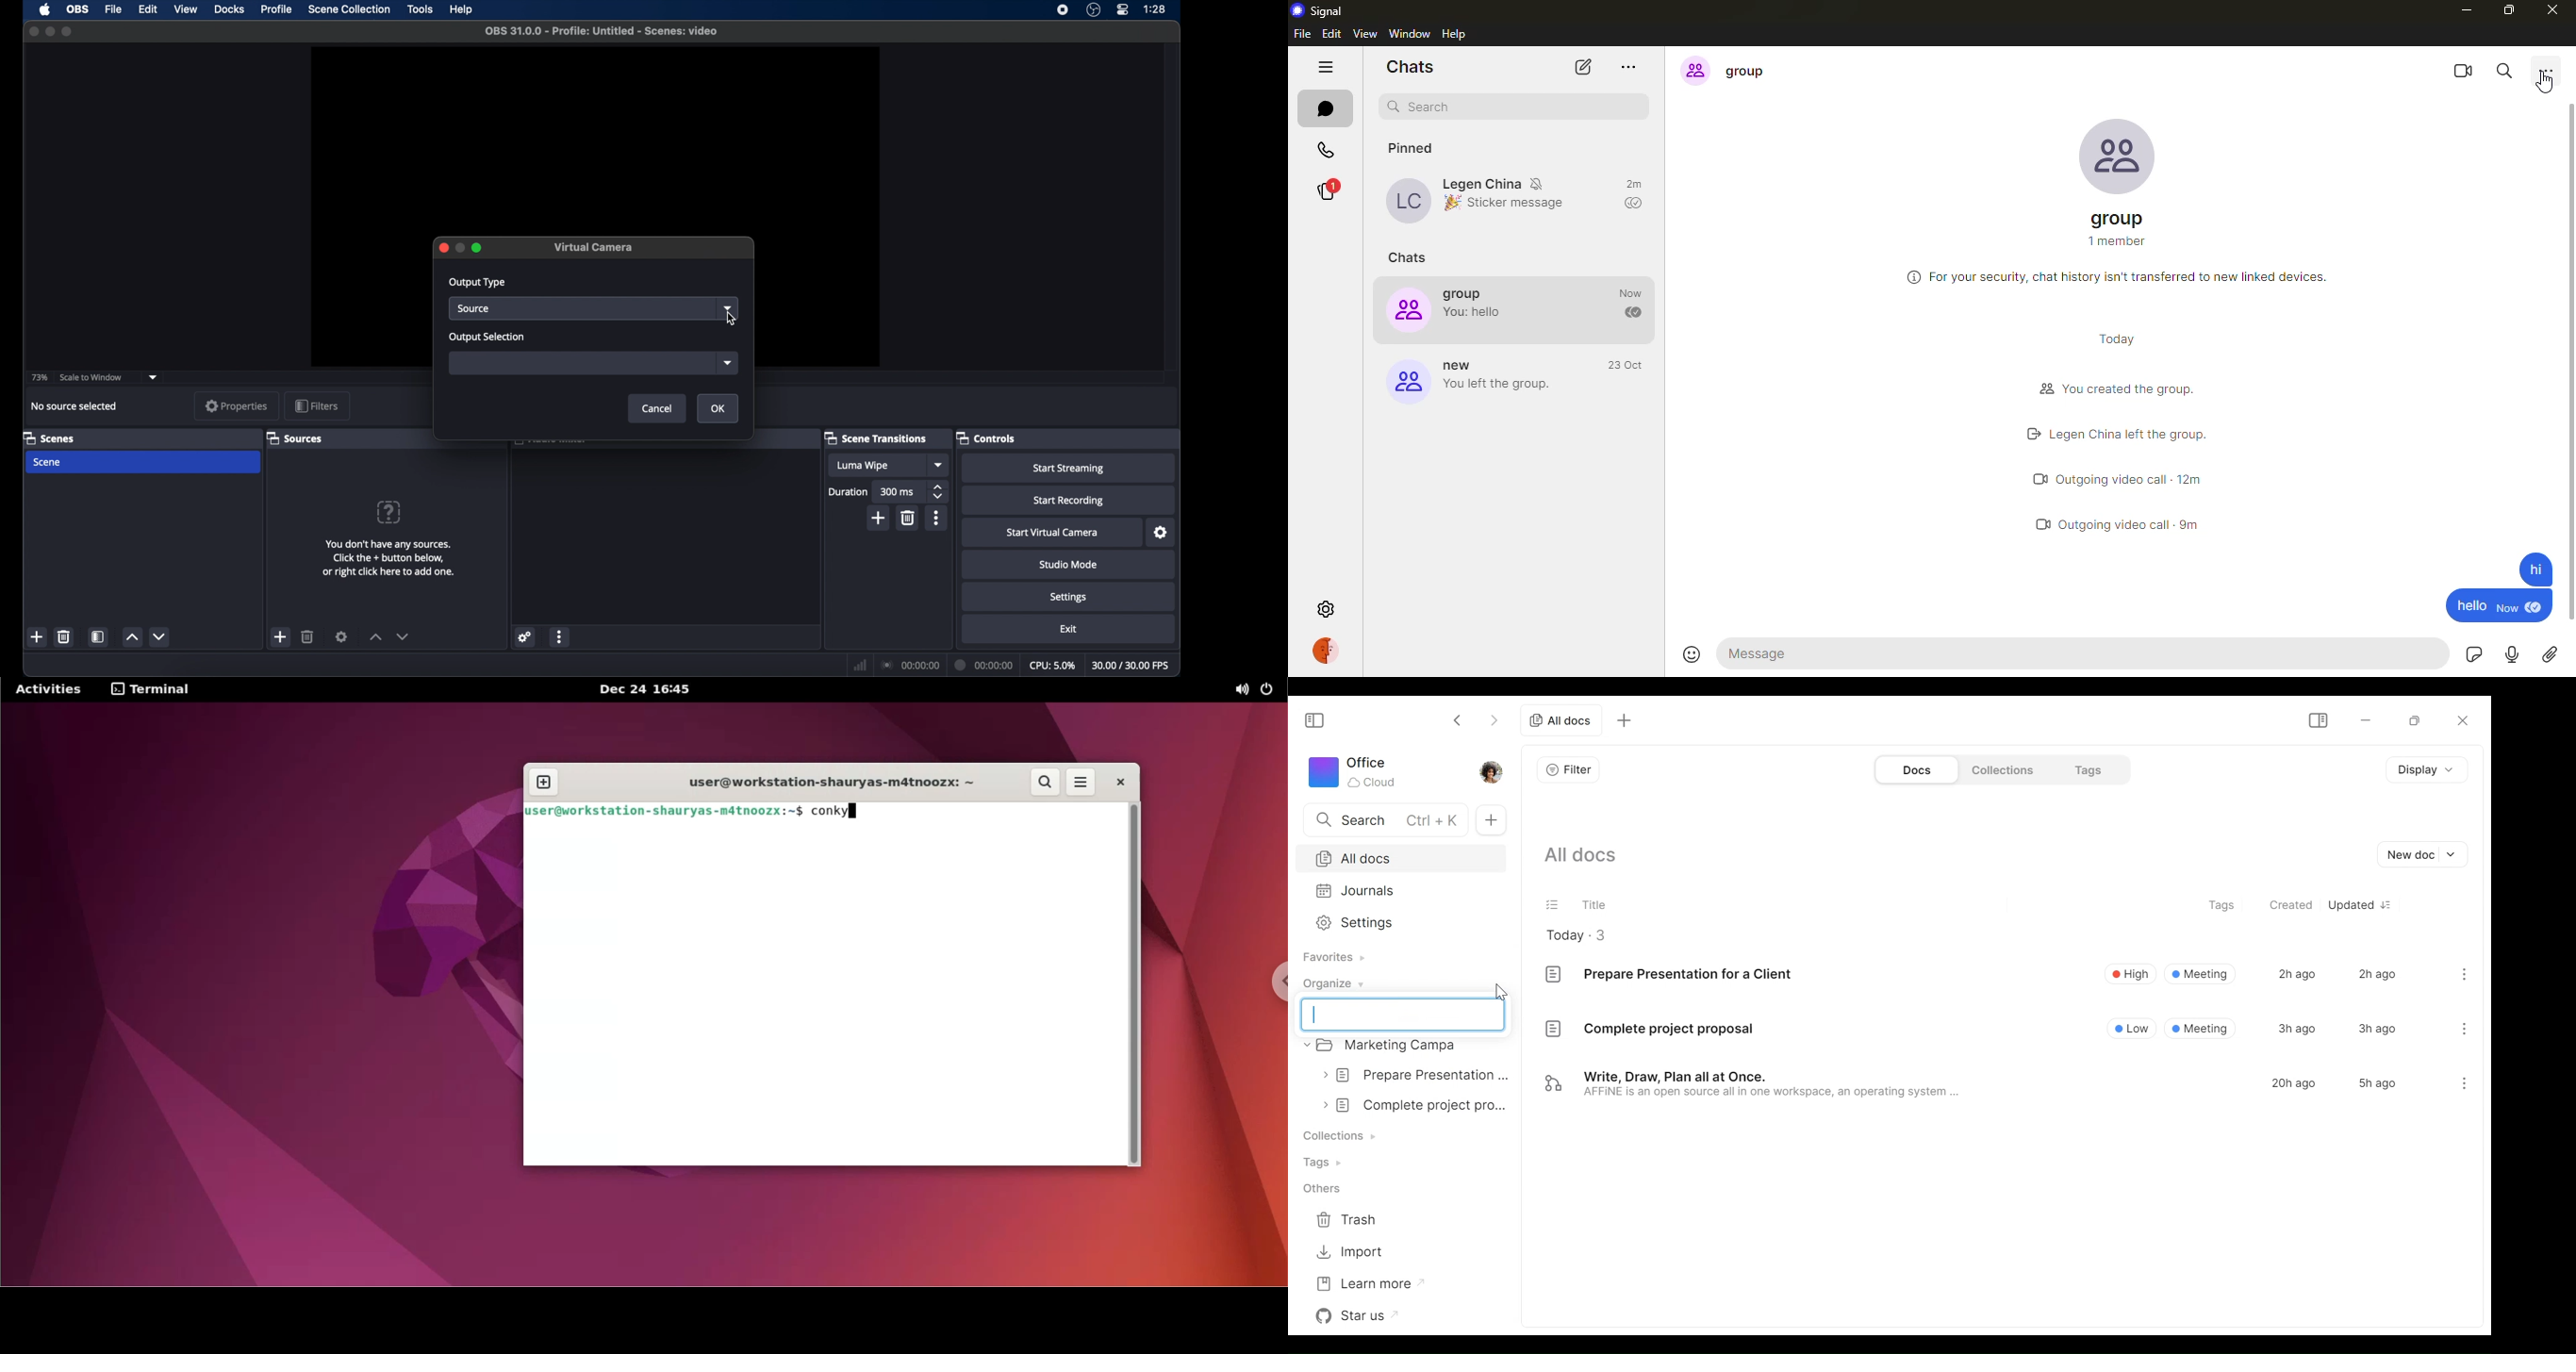 The width and height of the screenshot is (2576, 1372). I want to click on profile, so click(1405, 201).